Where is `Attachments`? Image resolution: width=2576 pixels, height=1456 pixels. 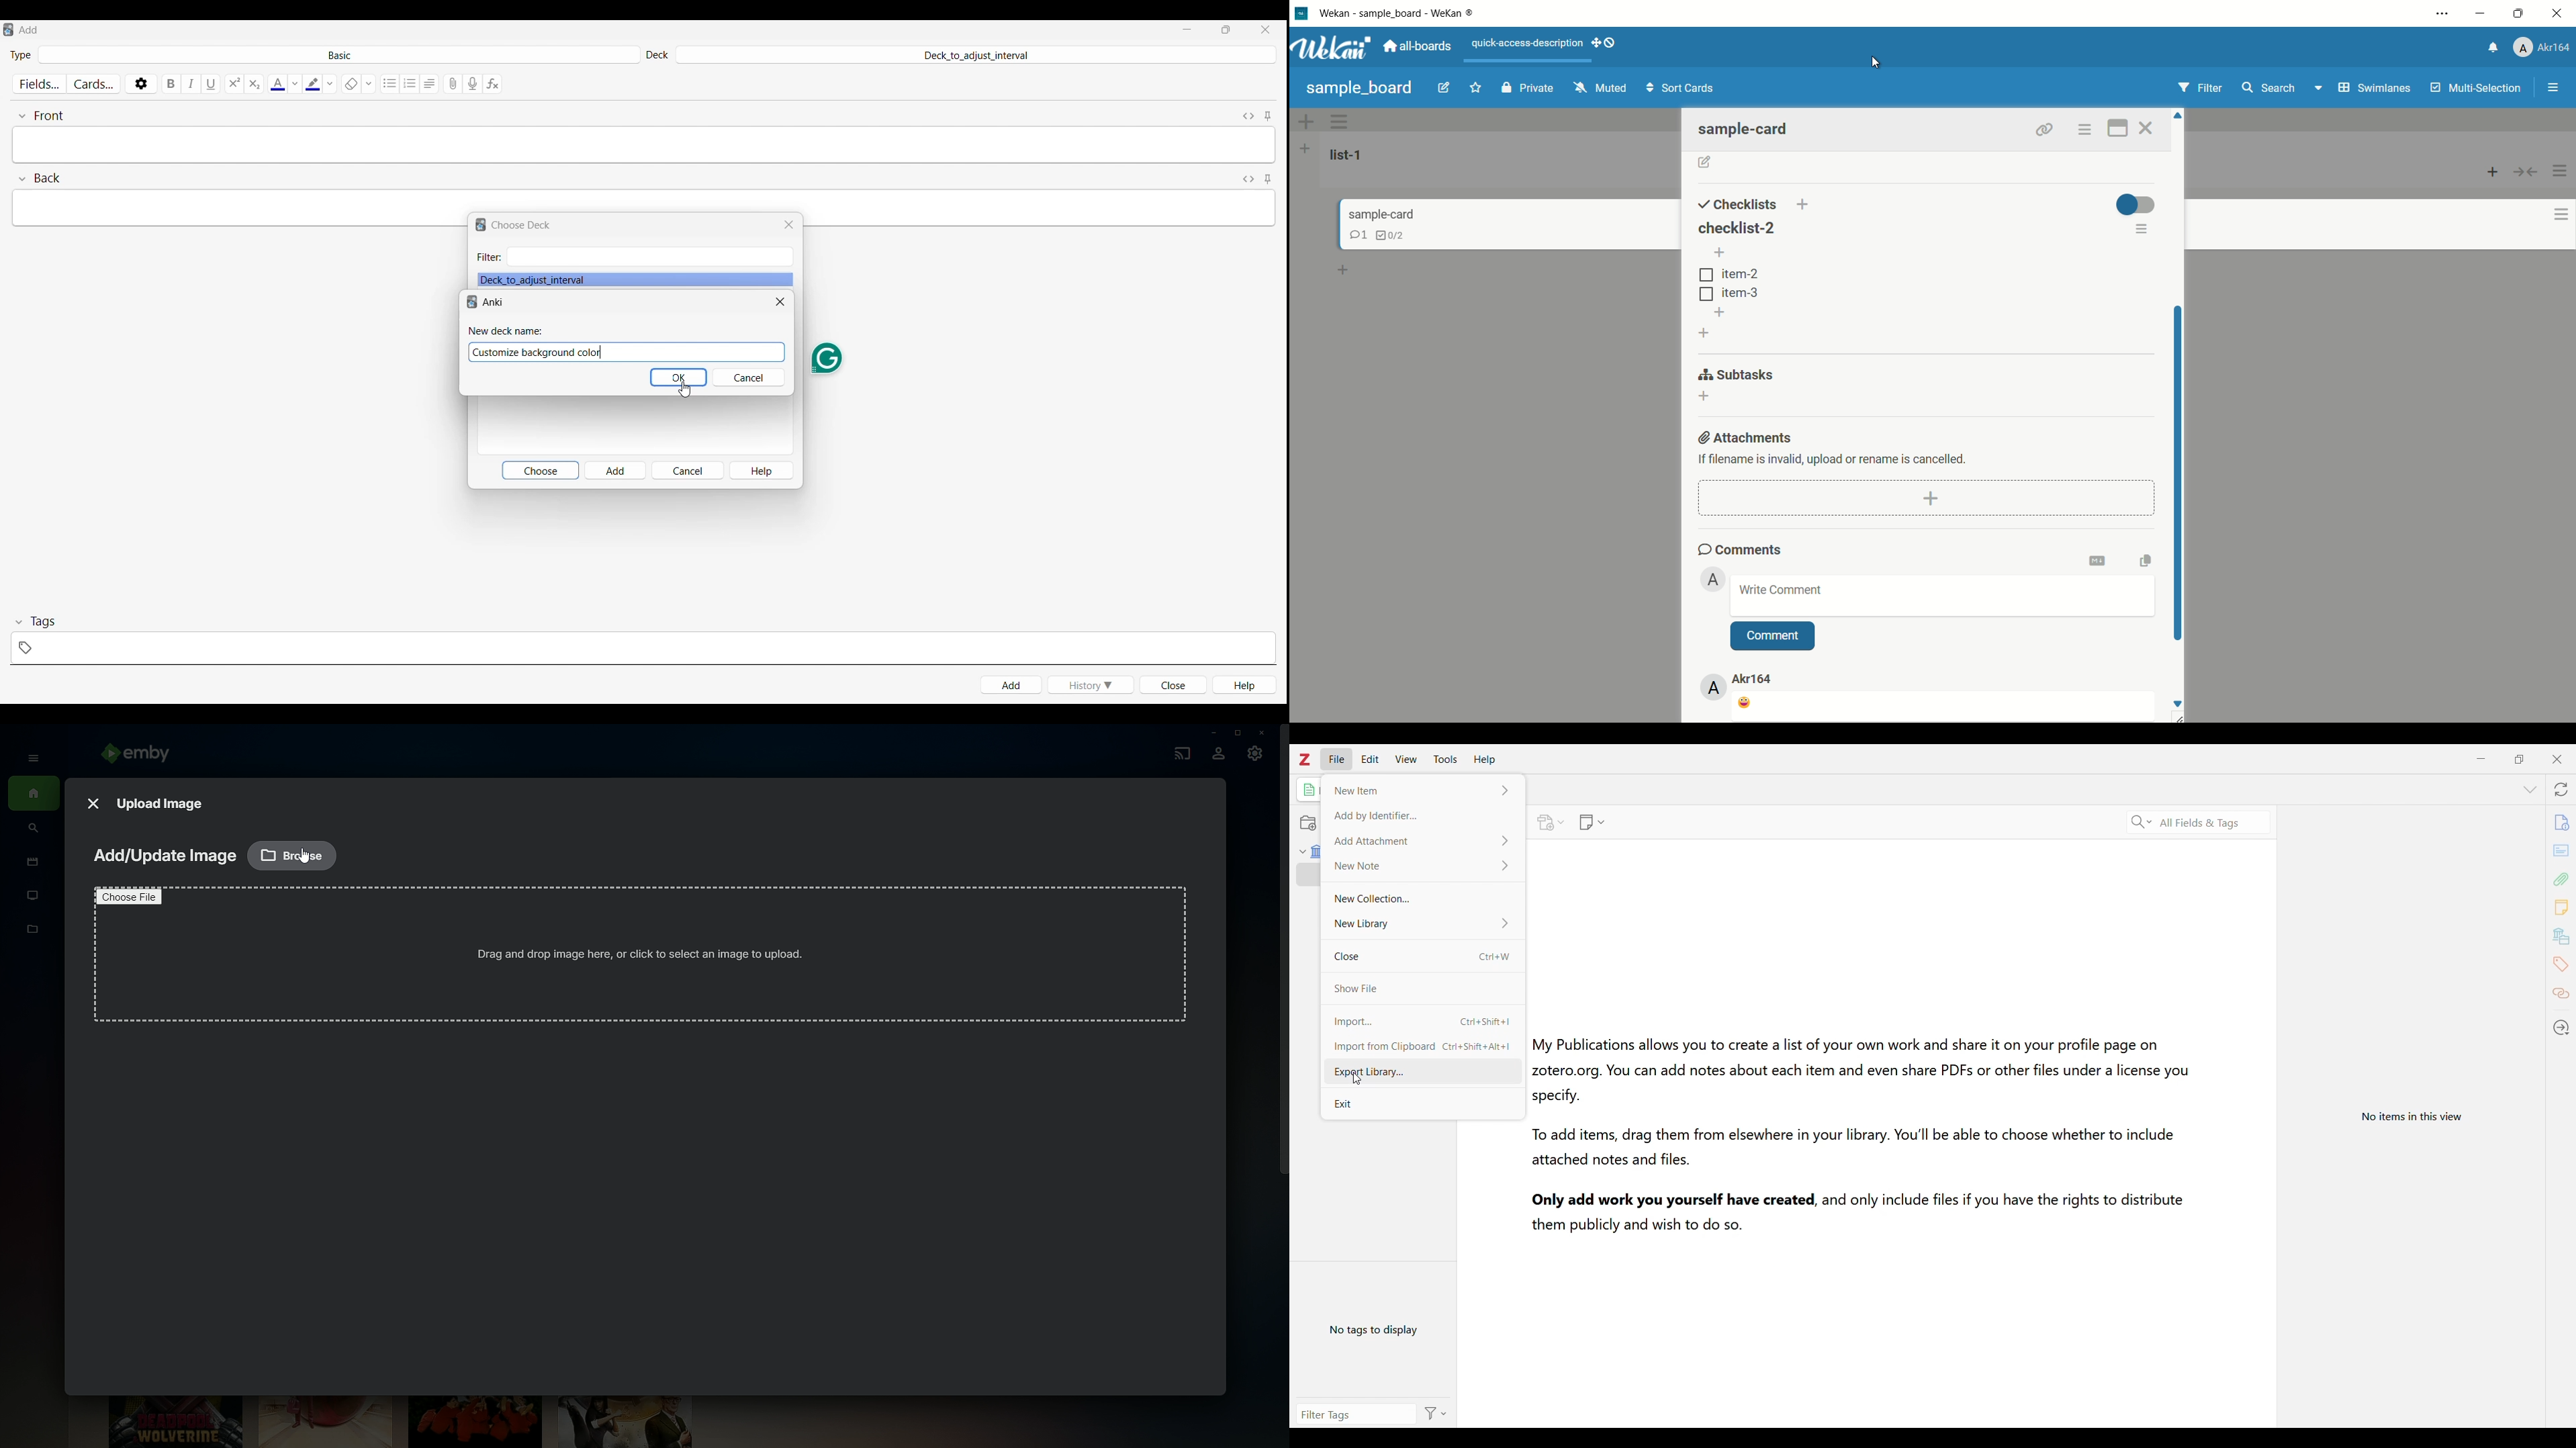
Attachments is located at coordinates (2561, 879).